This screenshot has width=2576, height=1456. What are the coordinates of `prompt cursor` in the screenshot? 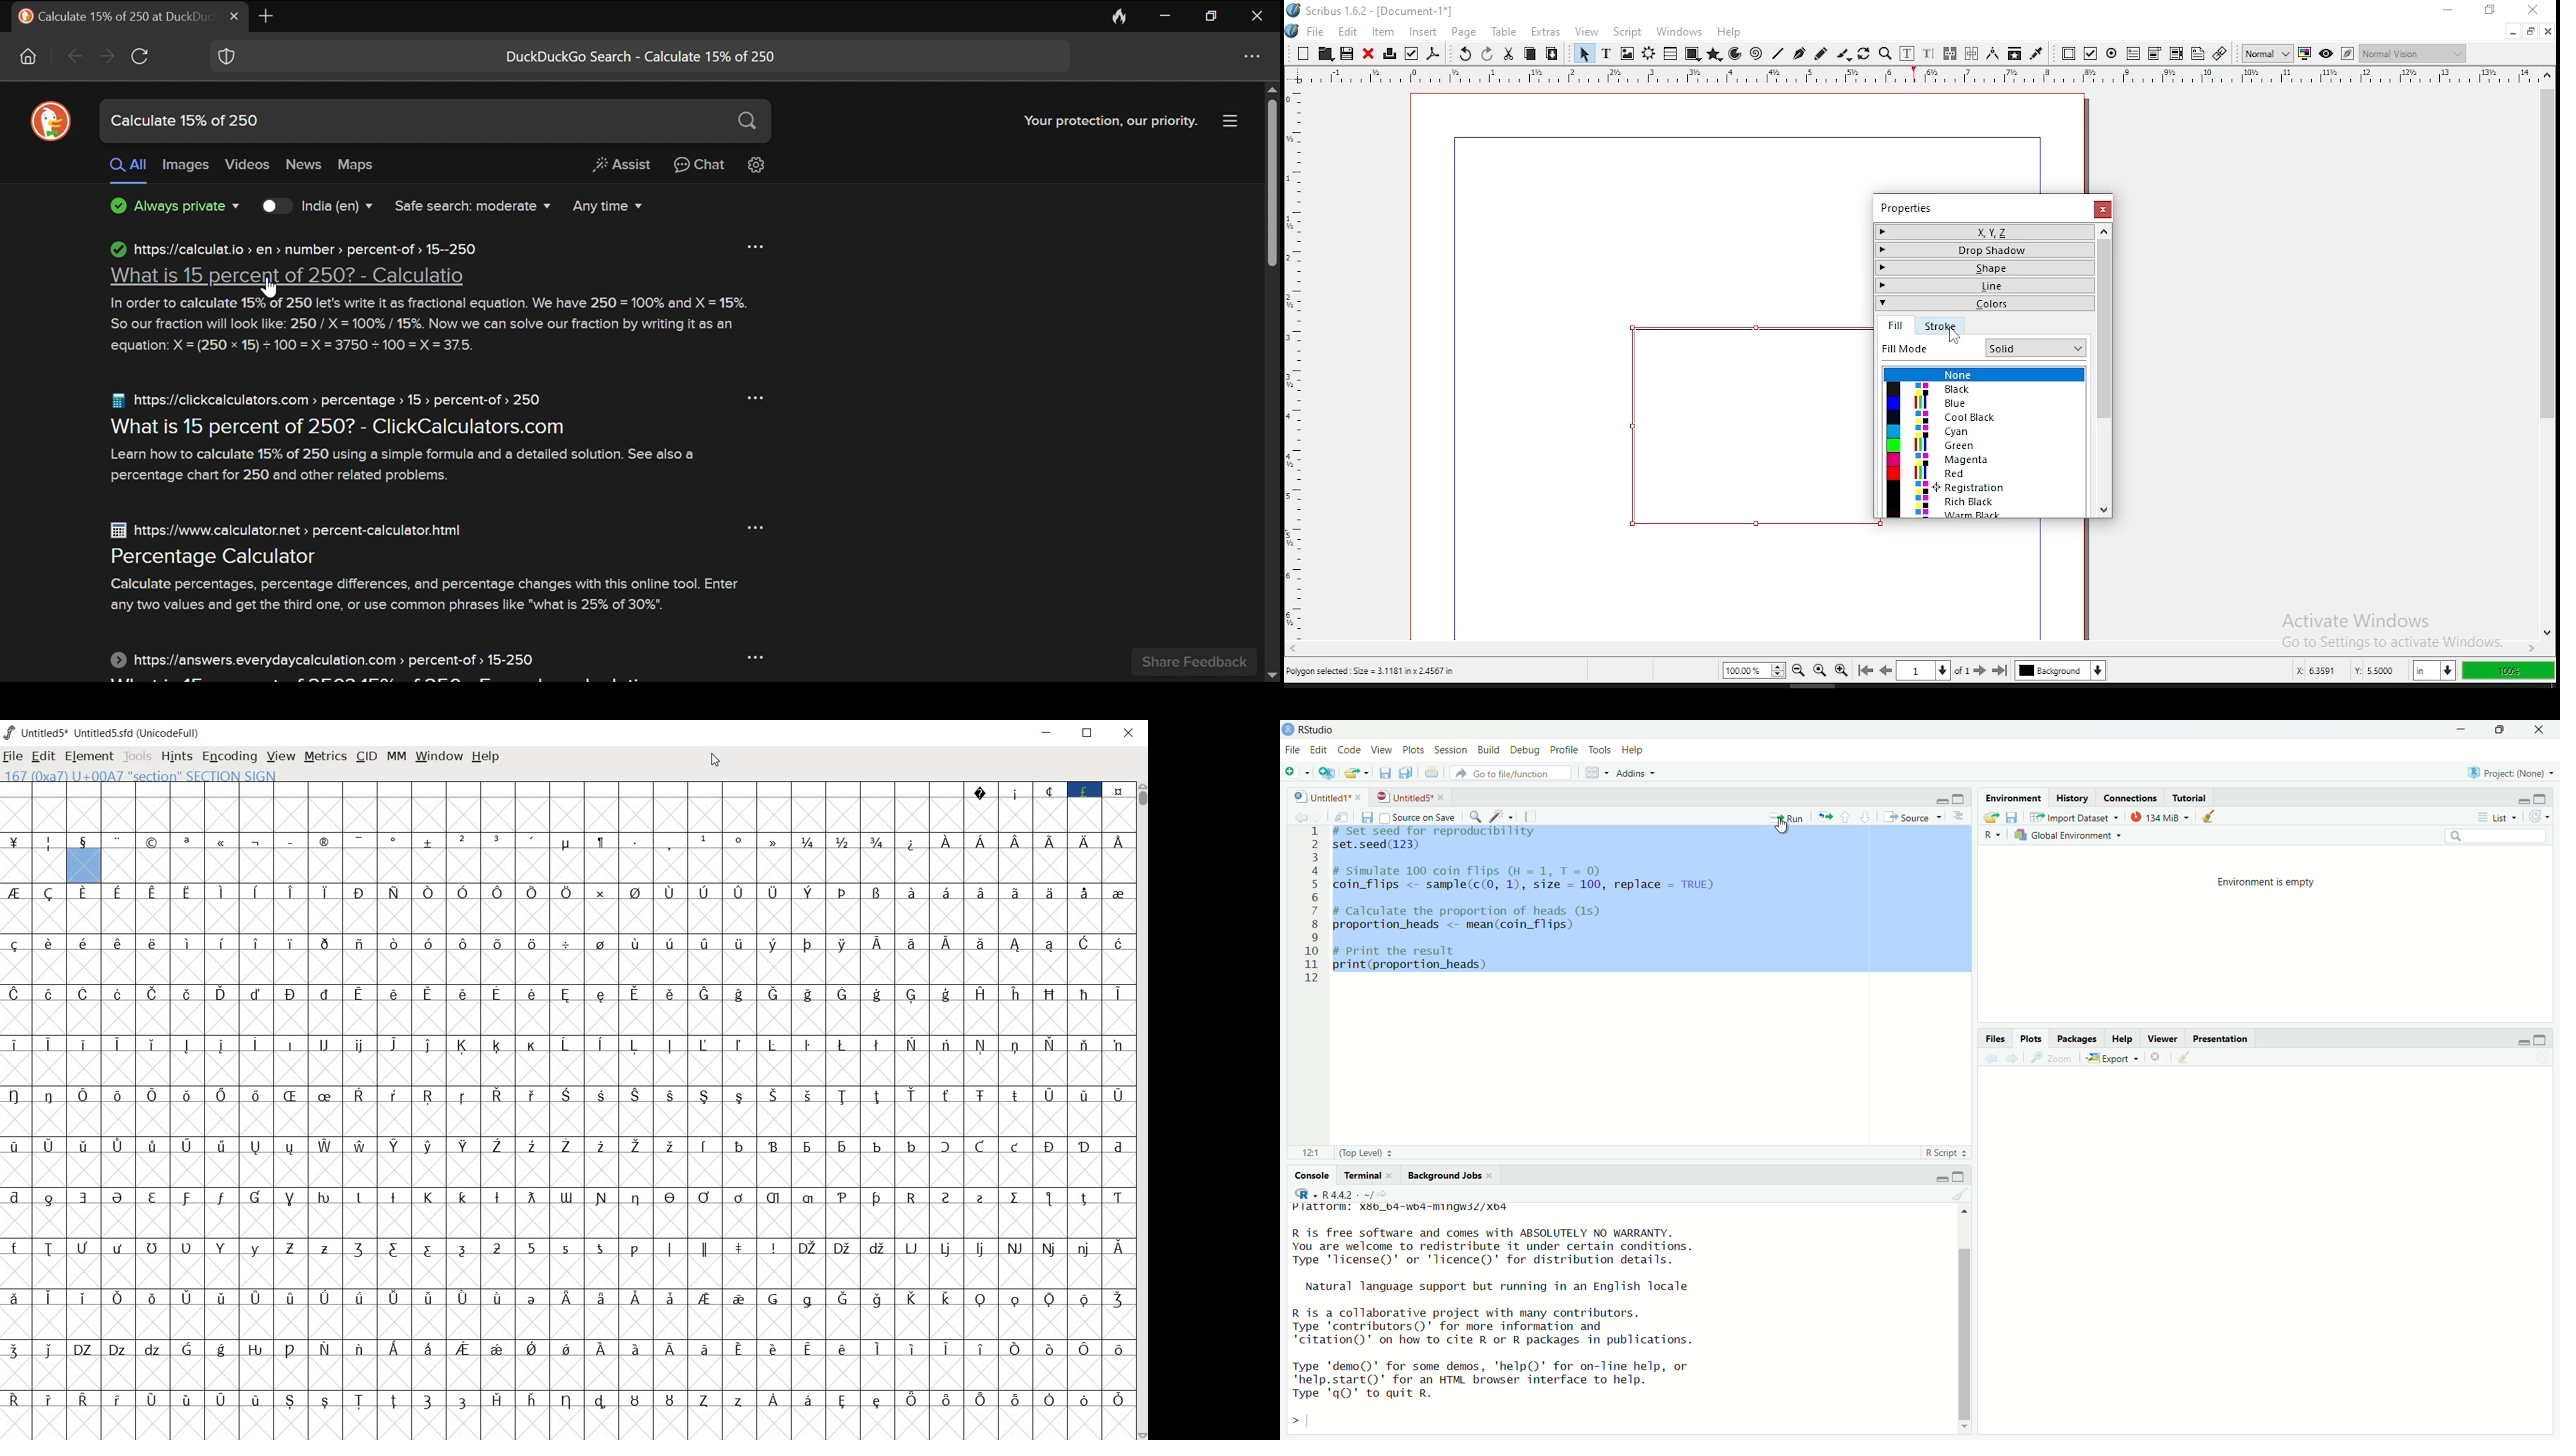 It's located at (1289, 1419).